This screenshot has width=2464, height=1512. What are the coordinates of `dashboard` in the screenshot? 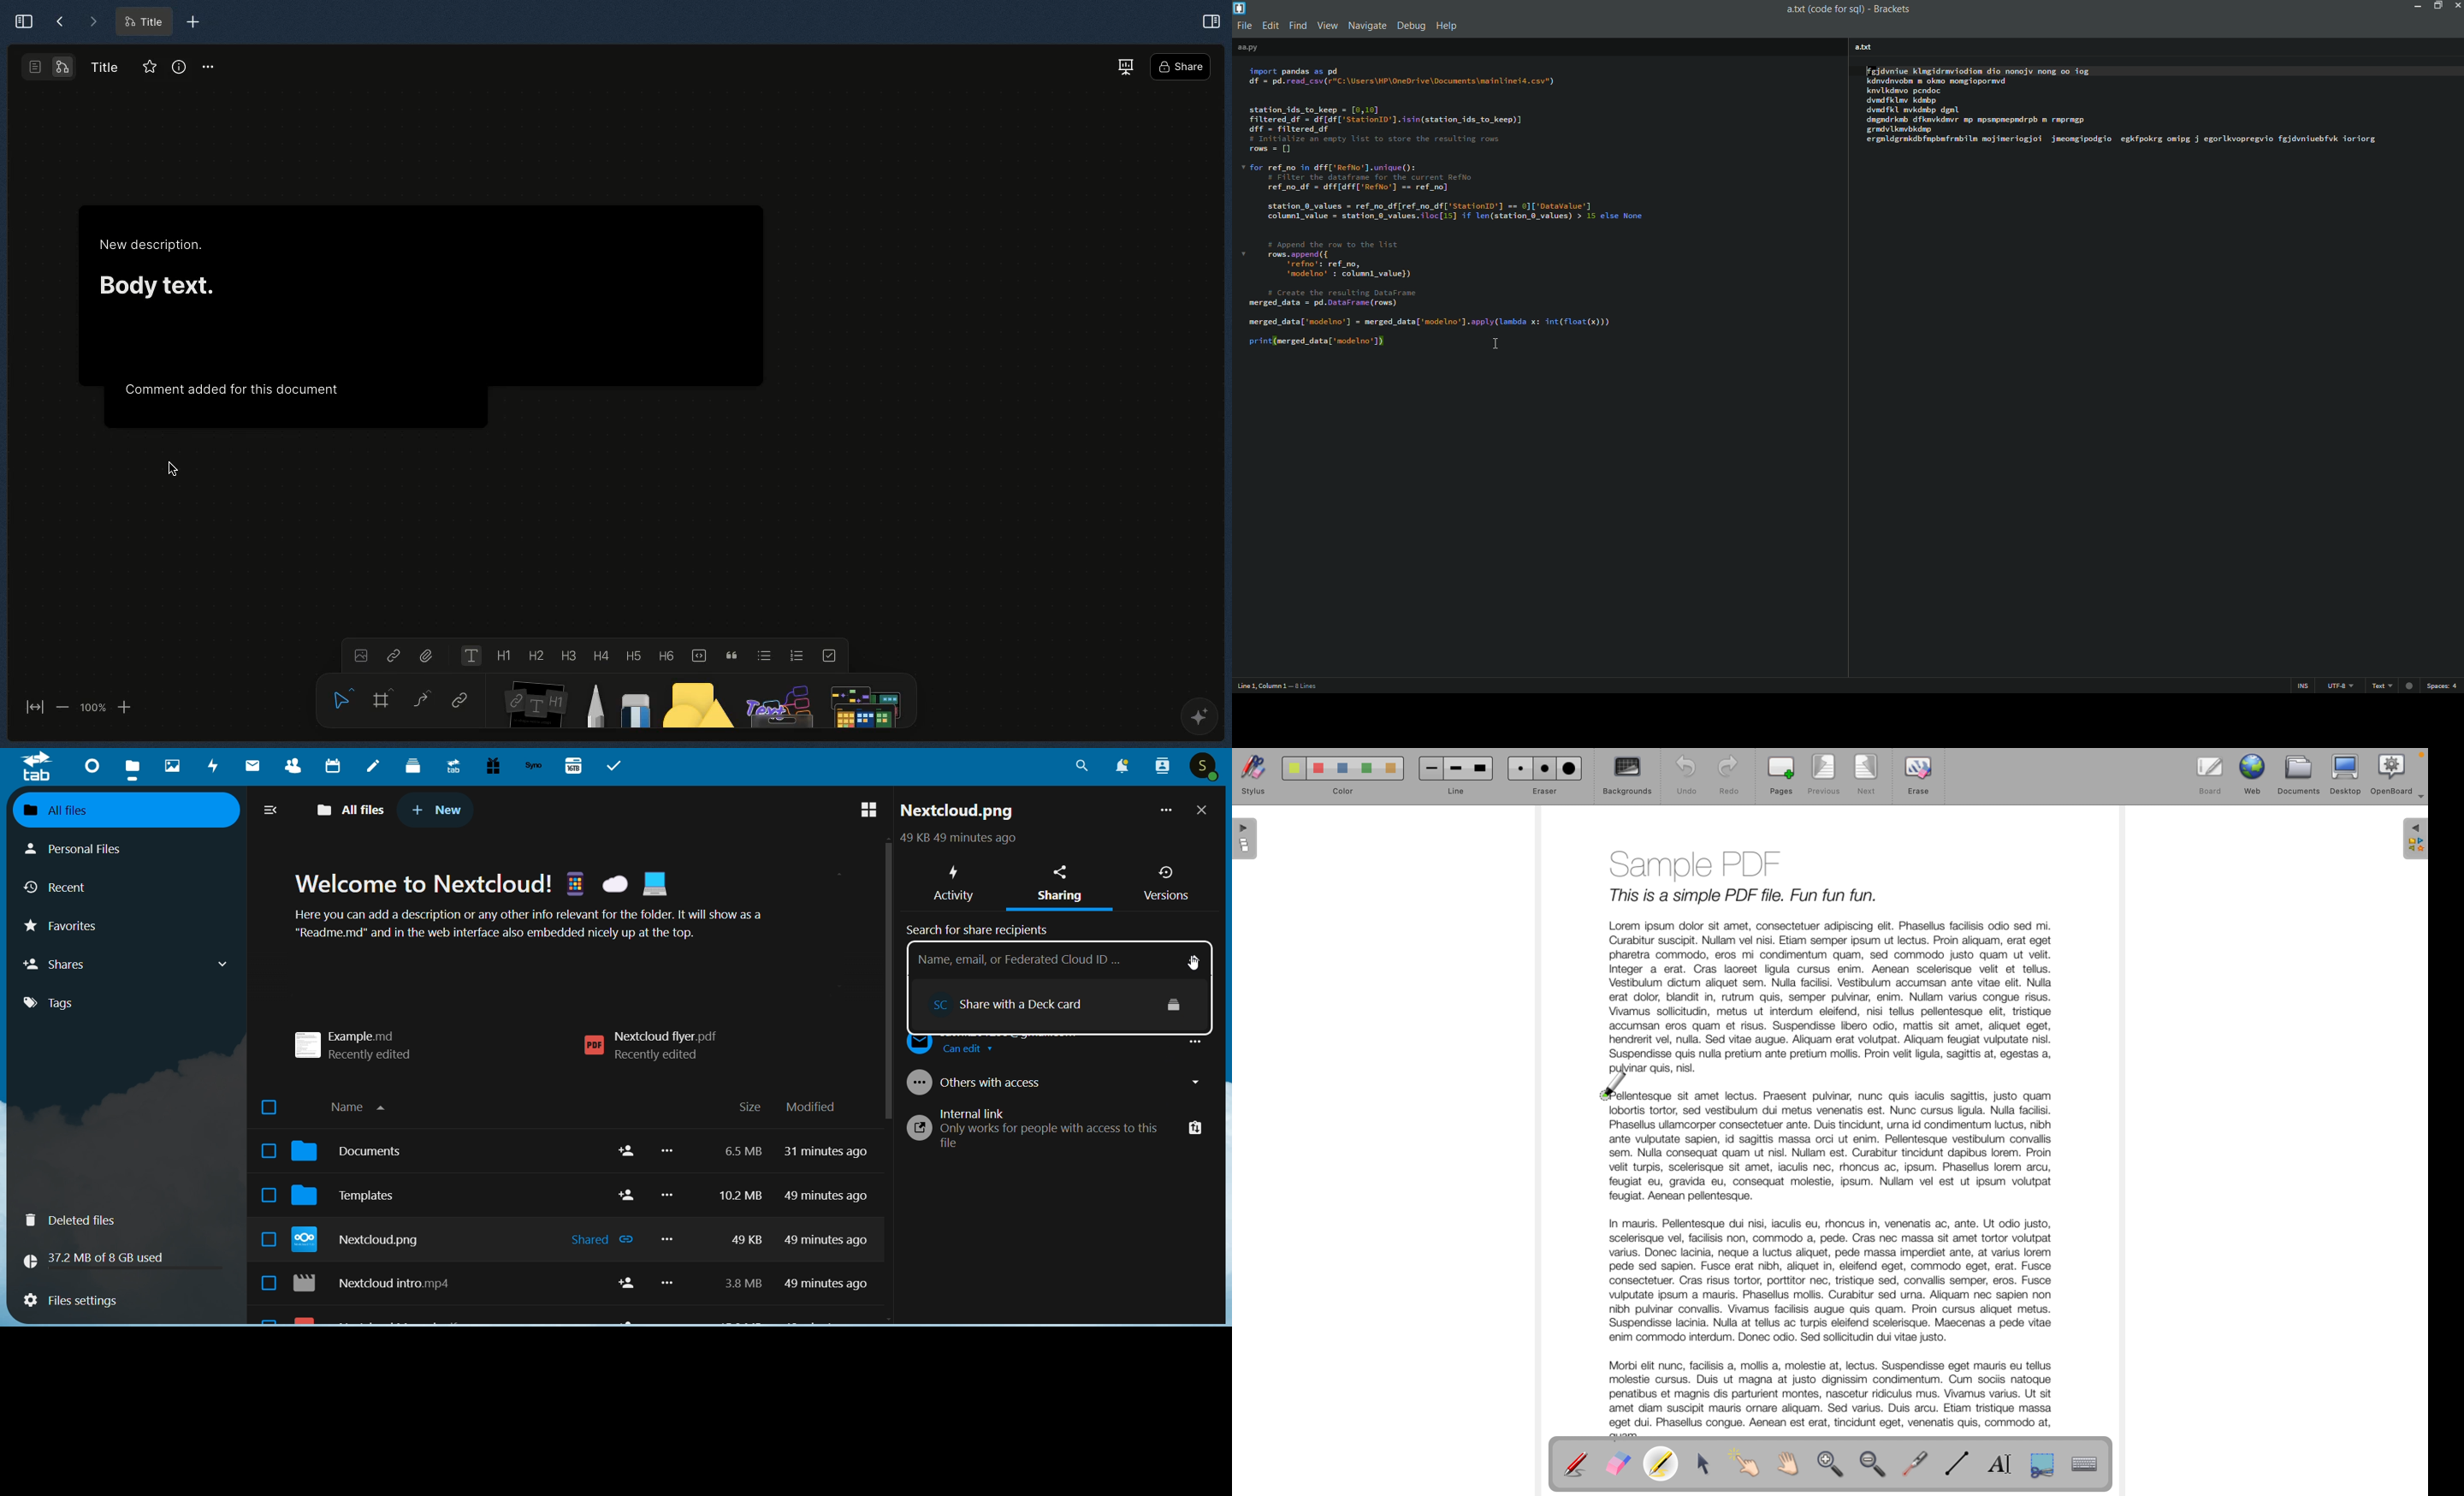 It's located at (89, 765).